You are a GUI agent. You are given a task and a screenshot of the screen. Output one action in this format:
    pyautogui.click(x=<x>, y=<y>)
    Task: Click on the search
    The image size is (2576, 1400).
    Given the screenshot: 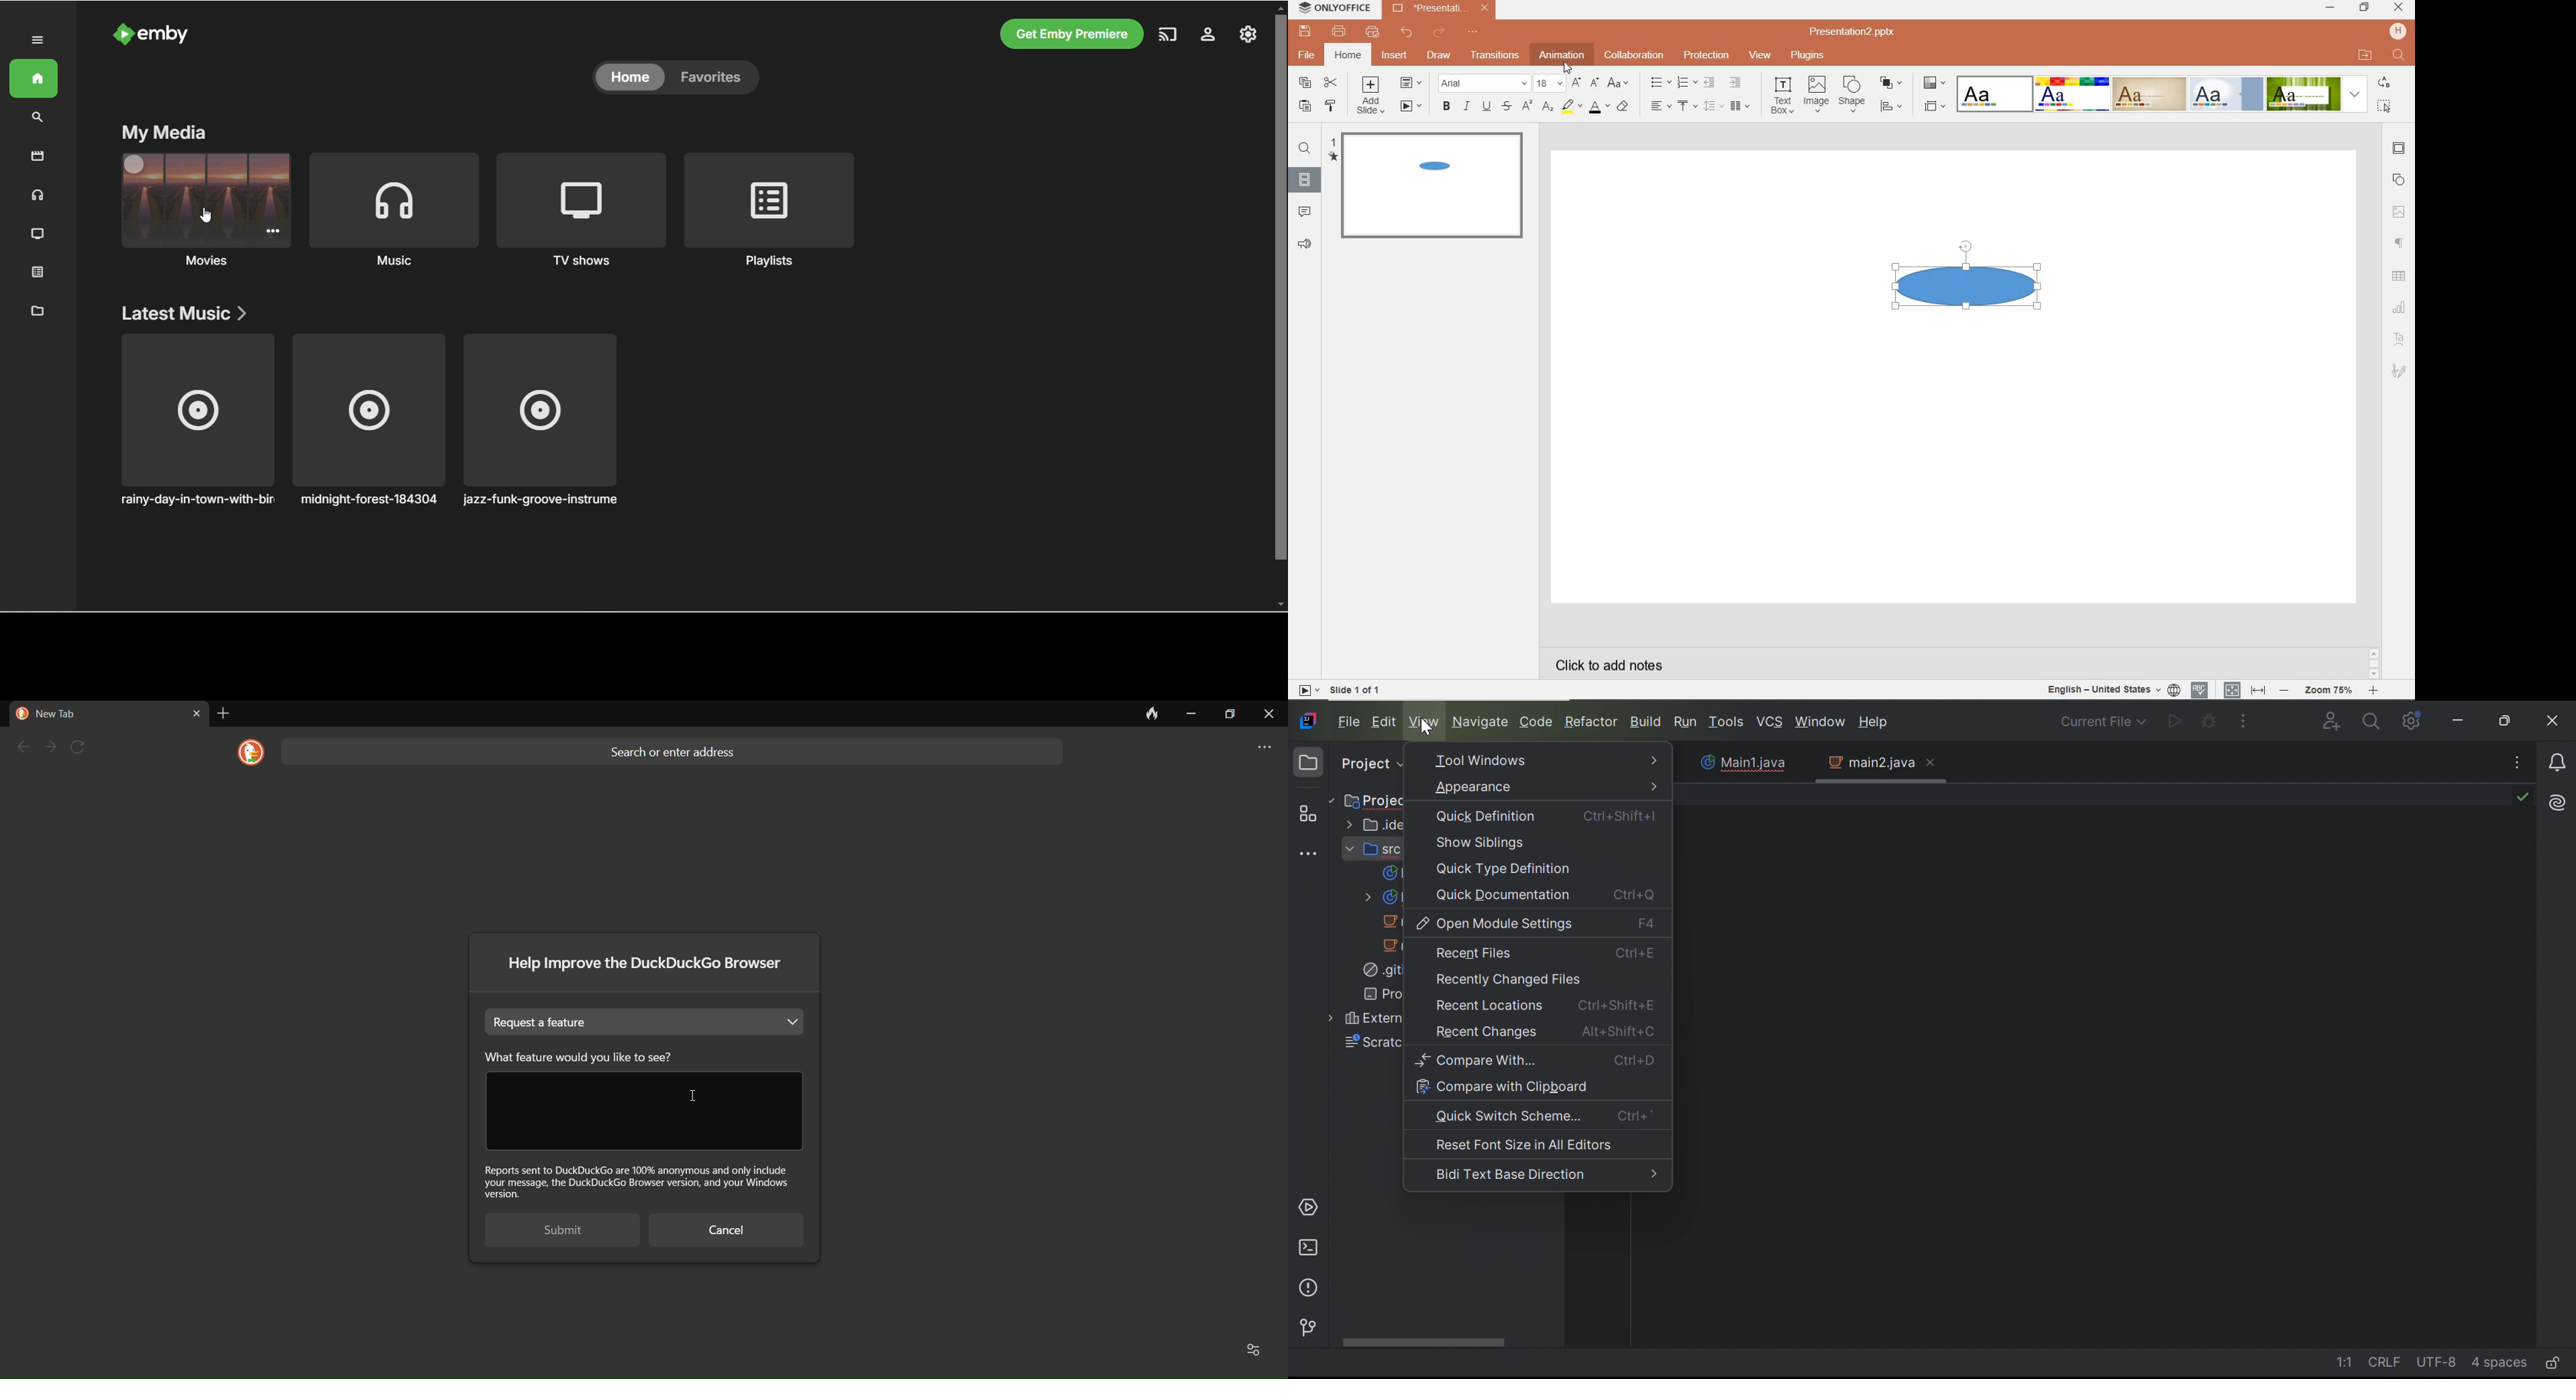 What is the action you would take?
    pyautogui.click(x=38, y=117)
    